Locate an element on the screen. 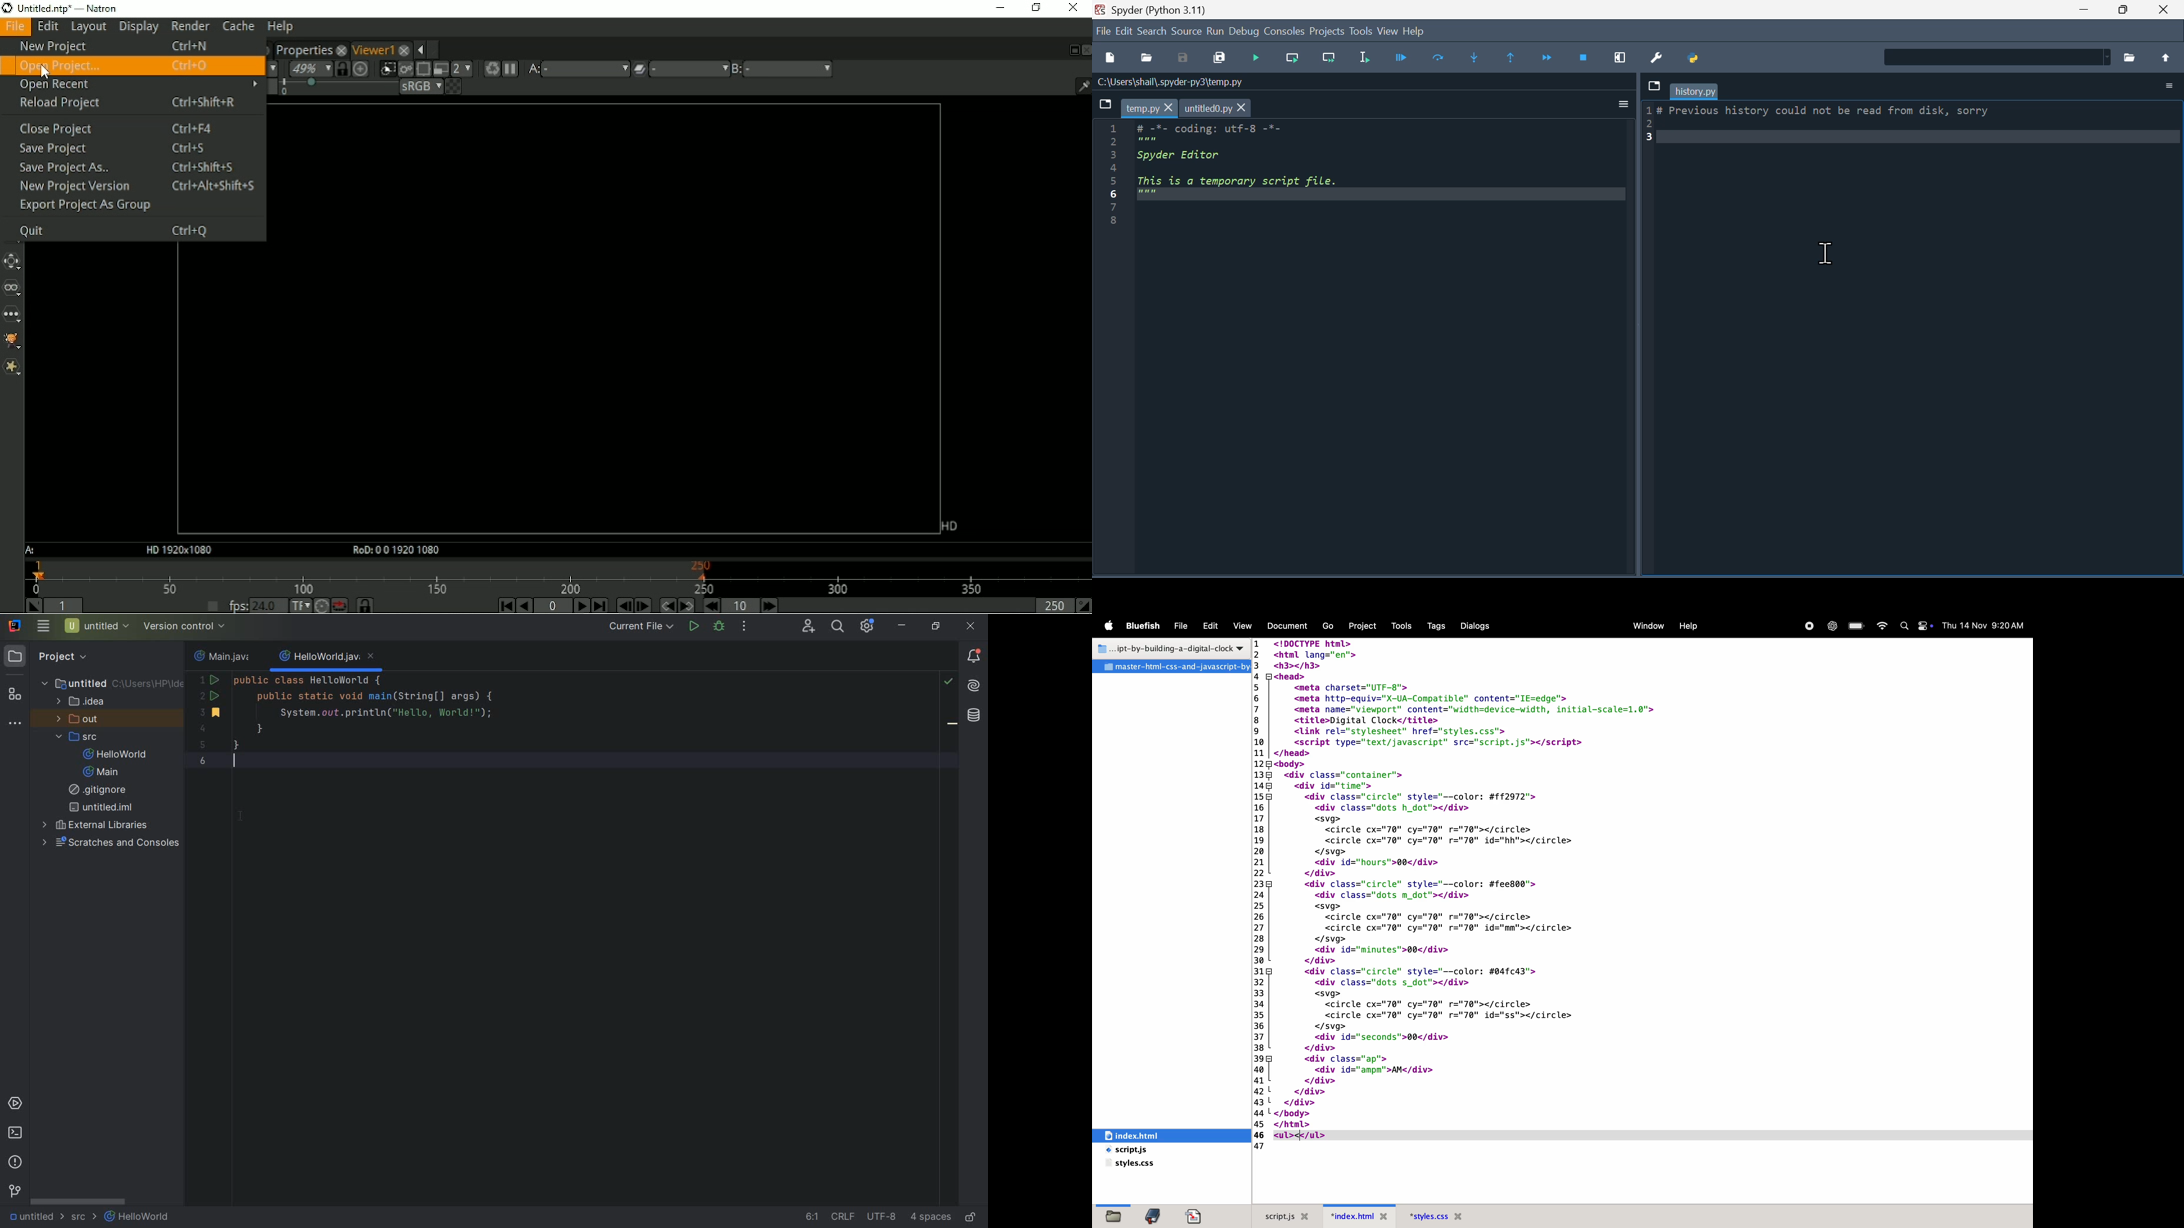  Save as is located at coordinates (1186, 58).